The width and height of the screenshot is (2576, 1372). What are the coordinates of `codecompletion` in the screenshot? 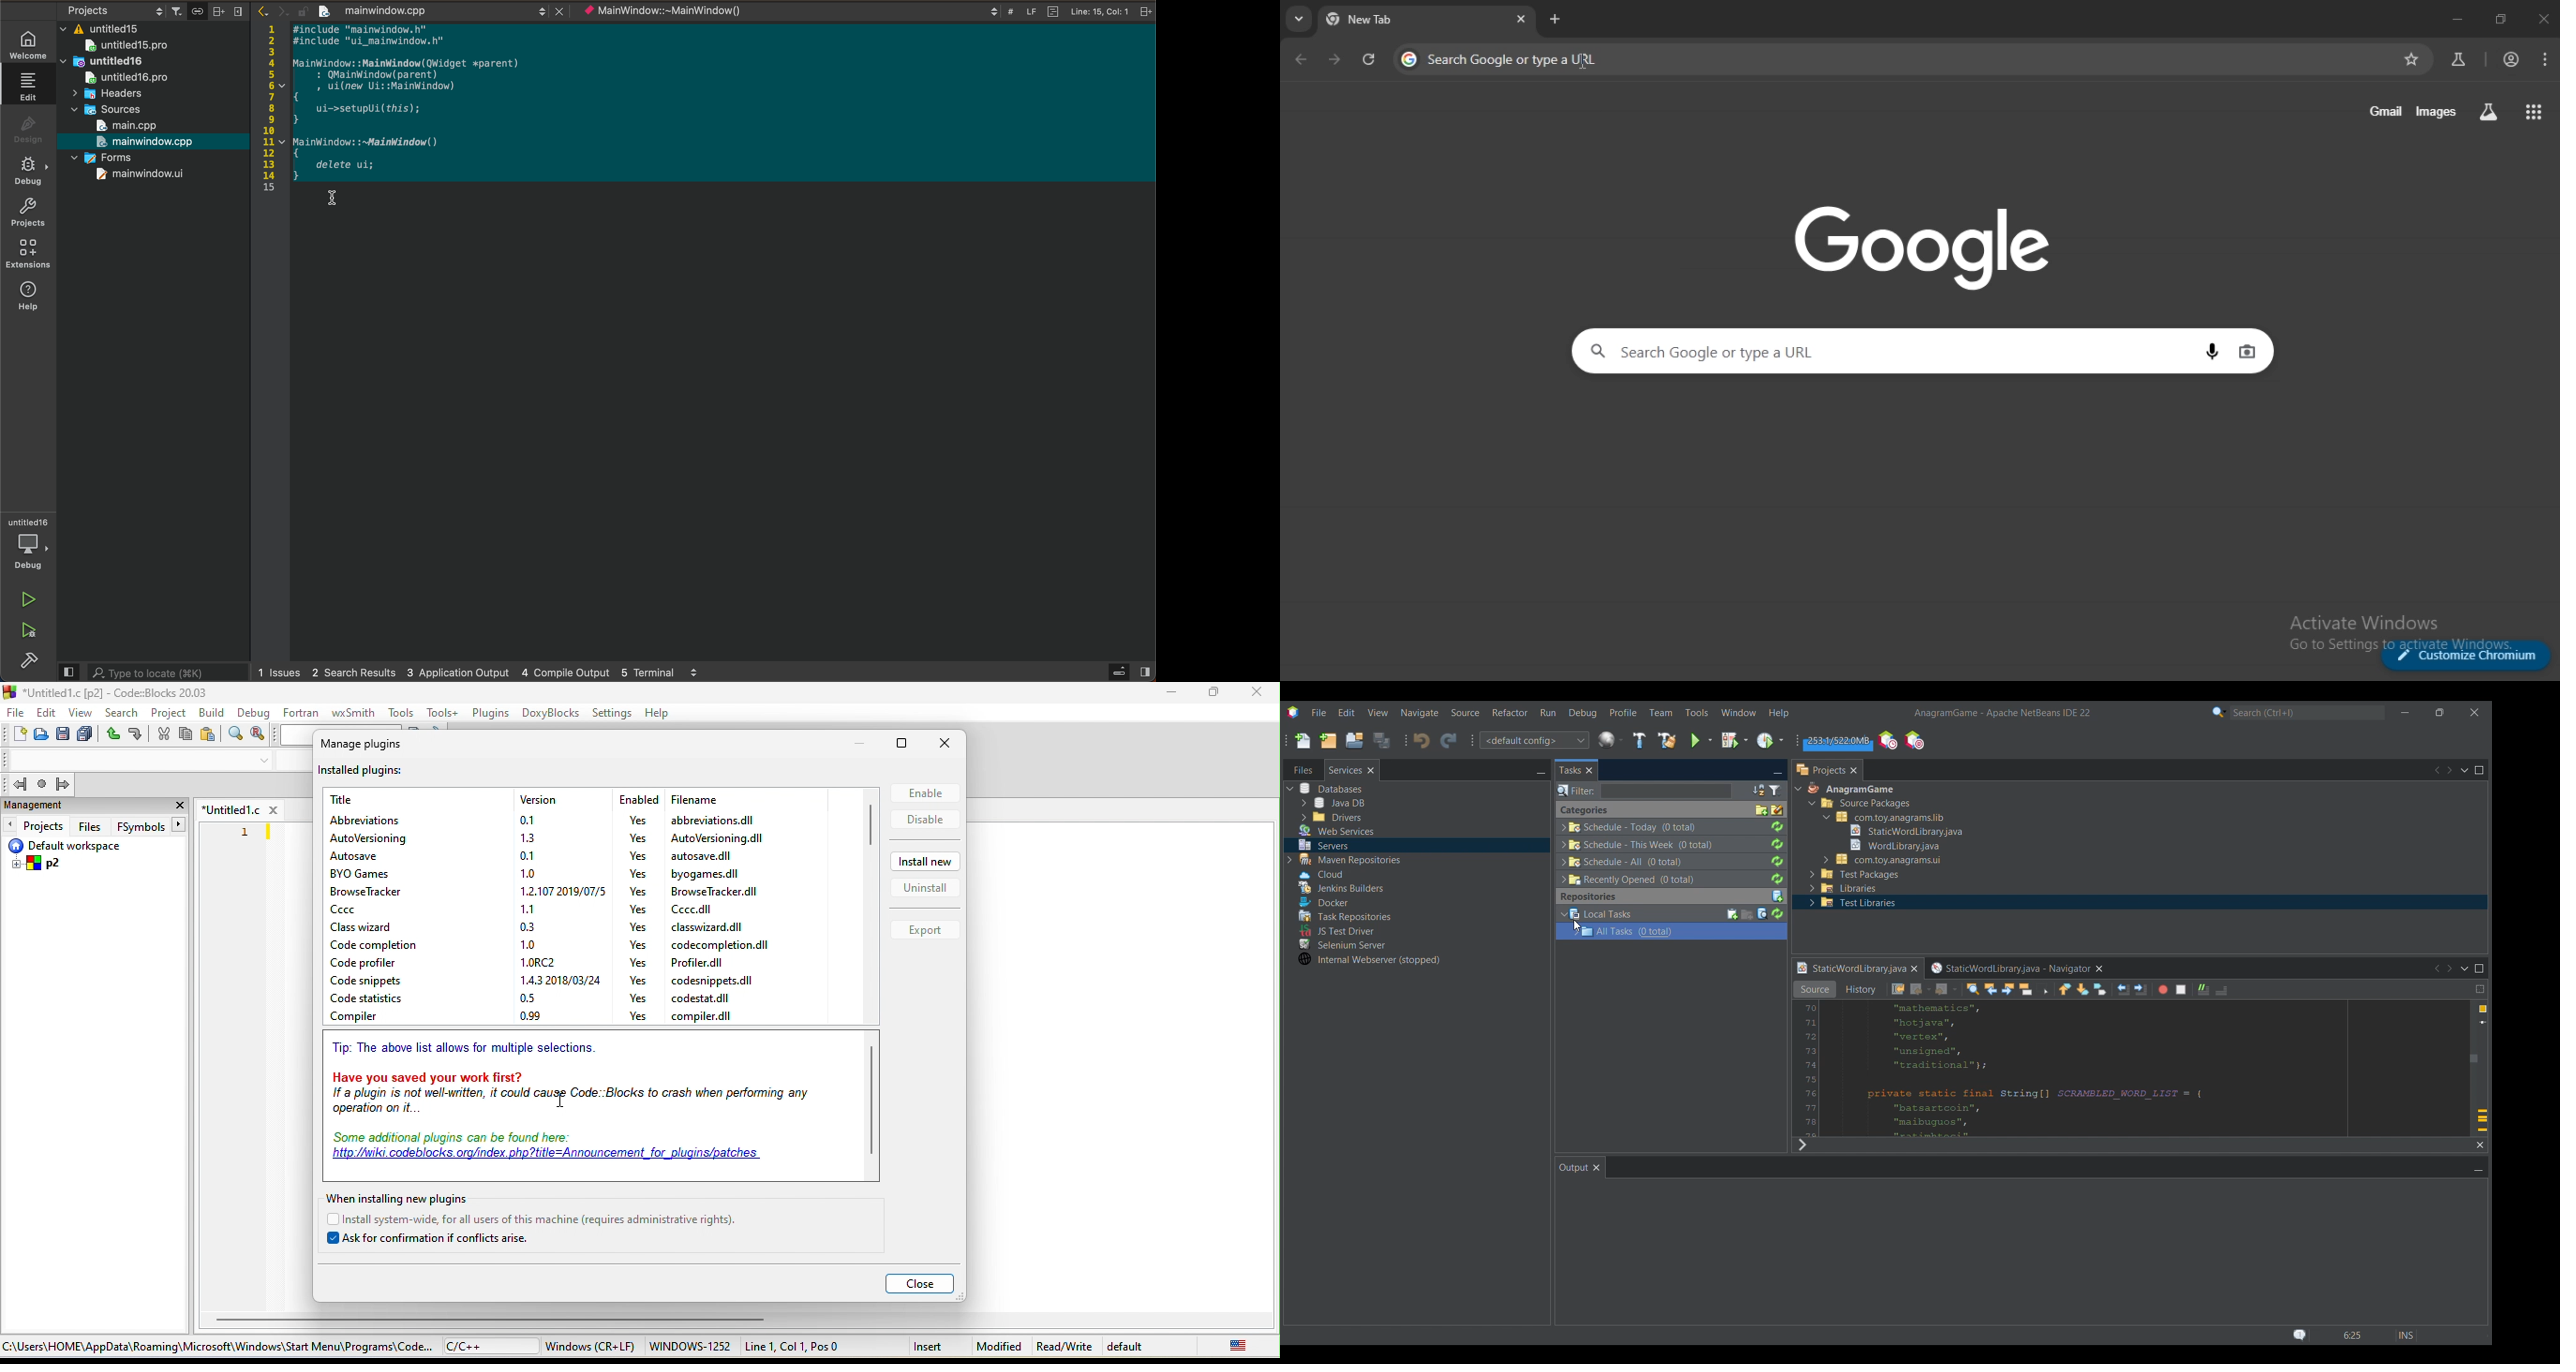 It's located at (718, 945).